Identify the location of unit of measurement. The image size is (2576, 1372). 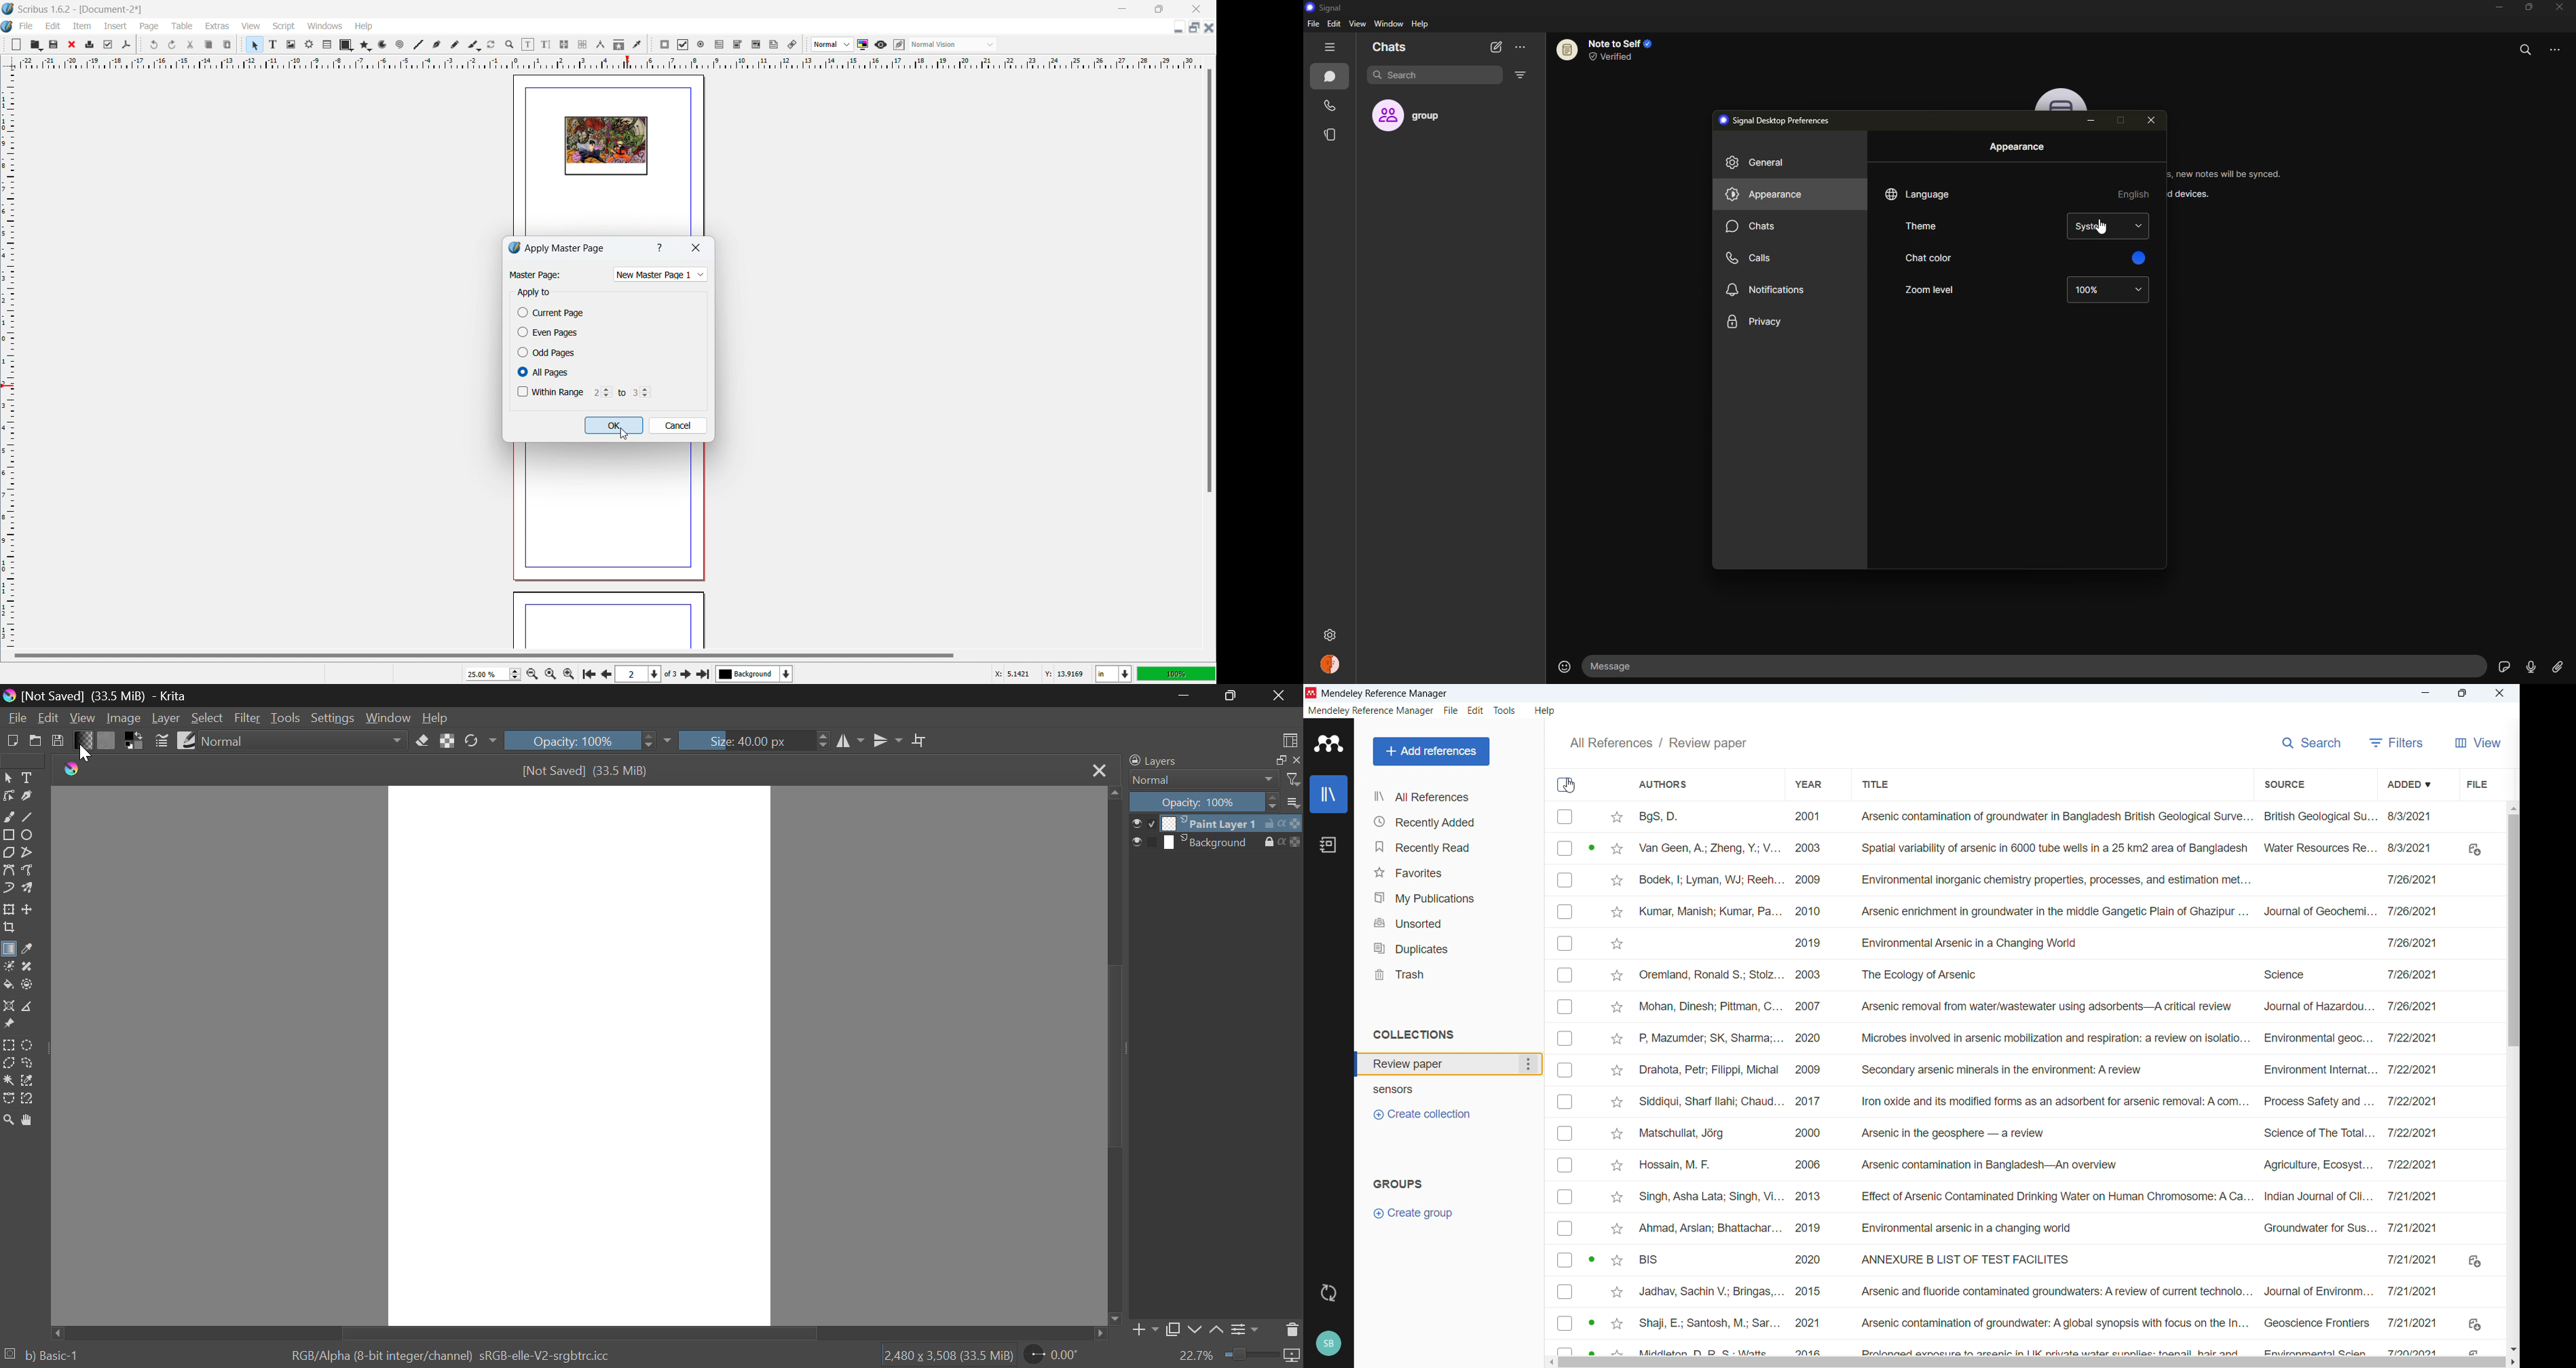
(1114, 674).